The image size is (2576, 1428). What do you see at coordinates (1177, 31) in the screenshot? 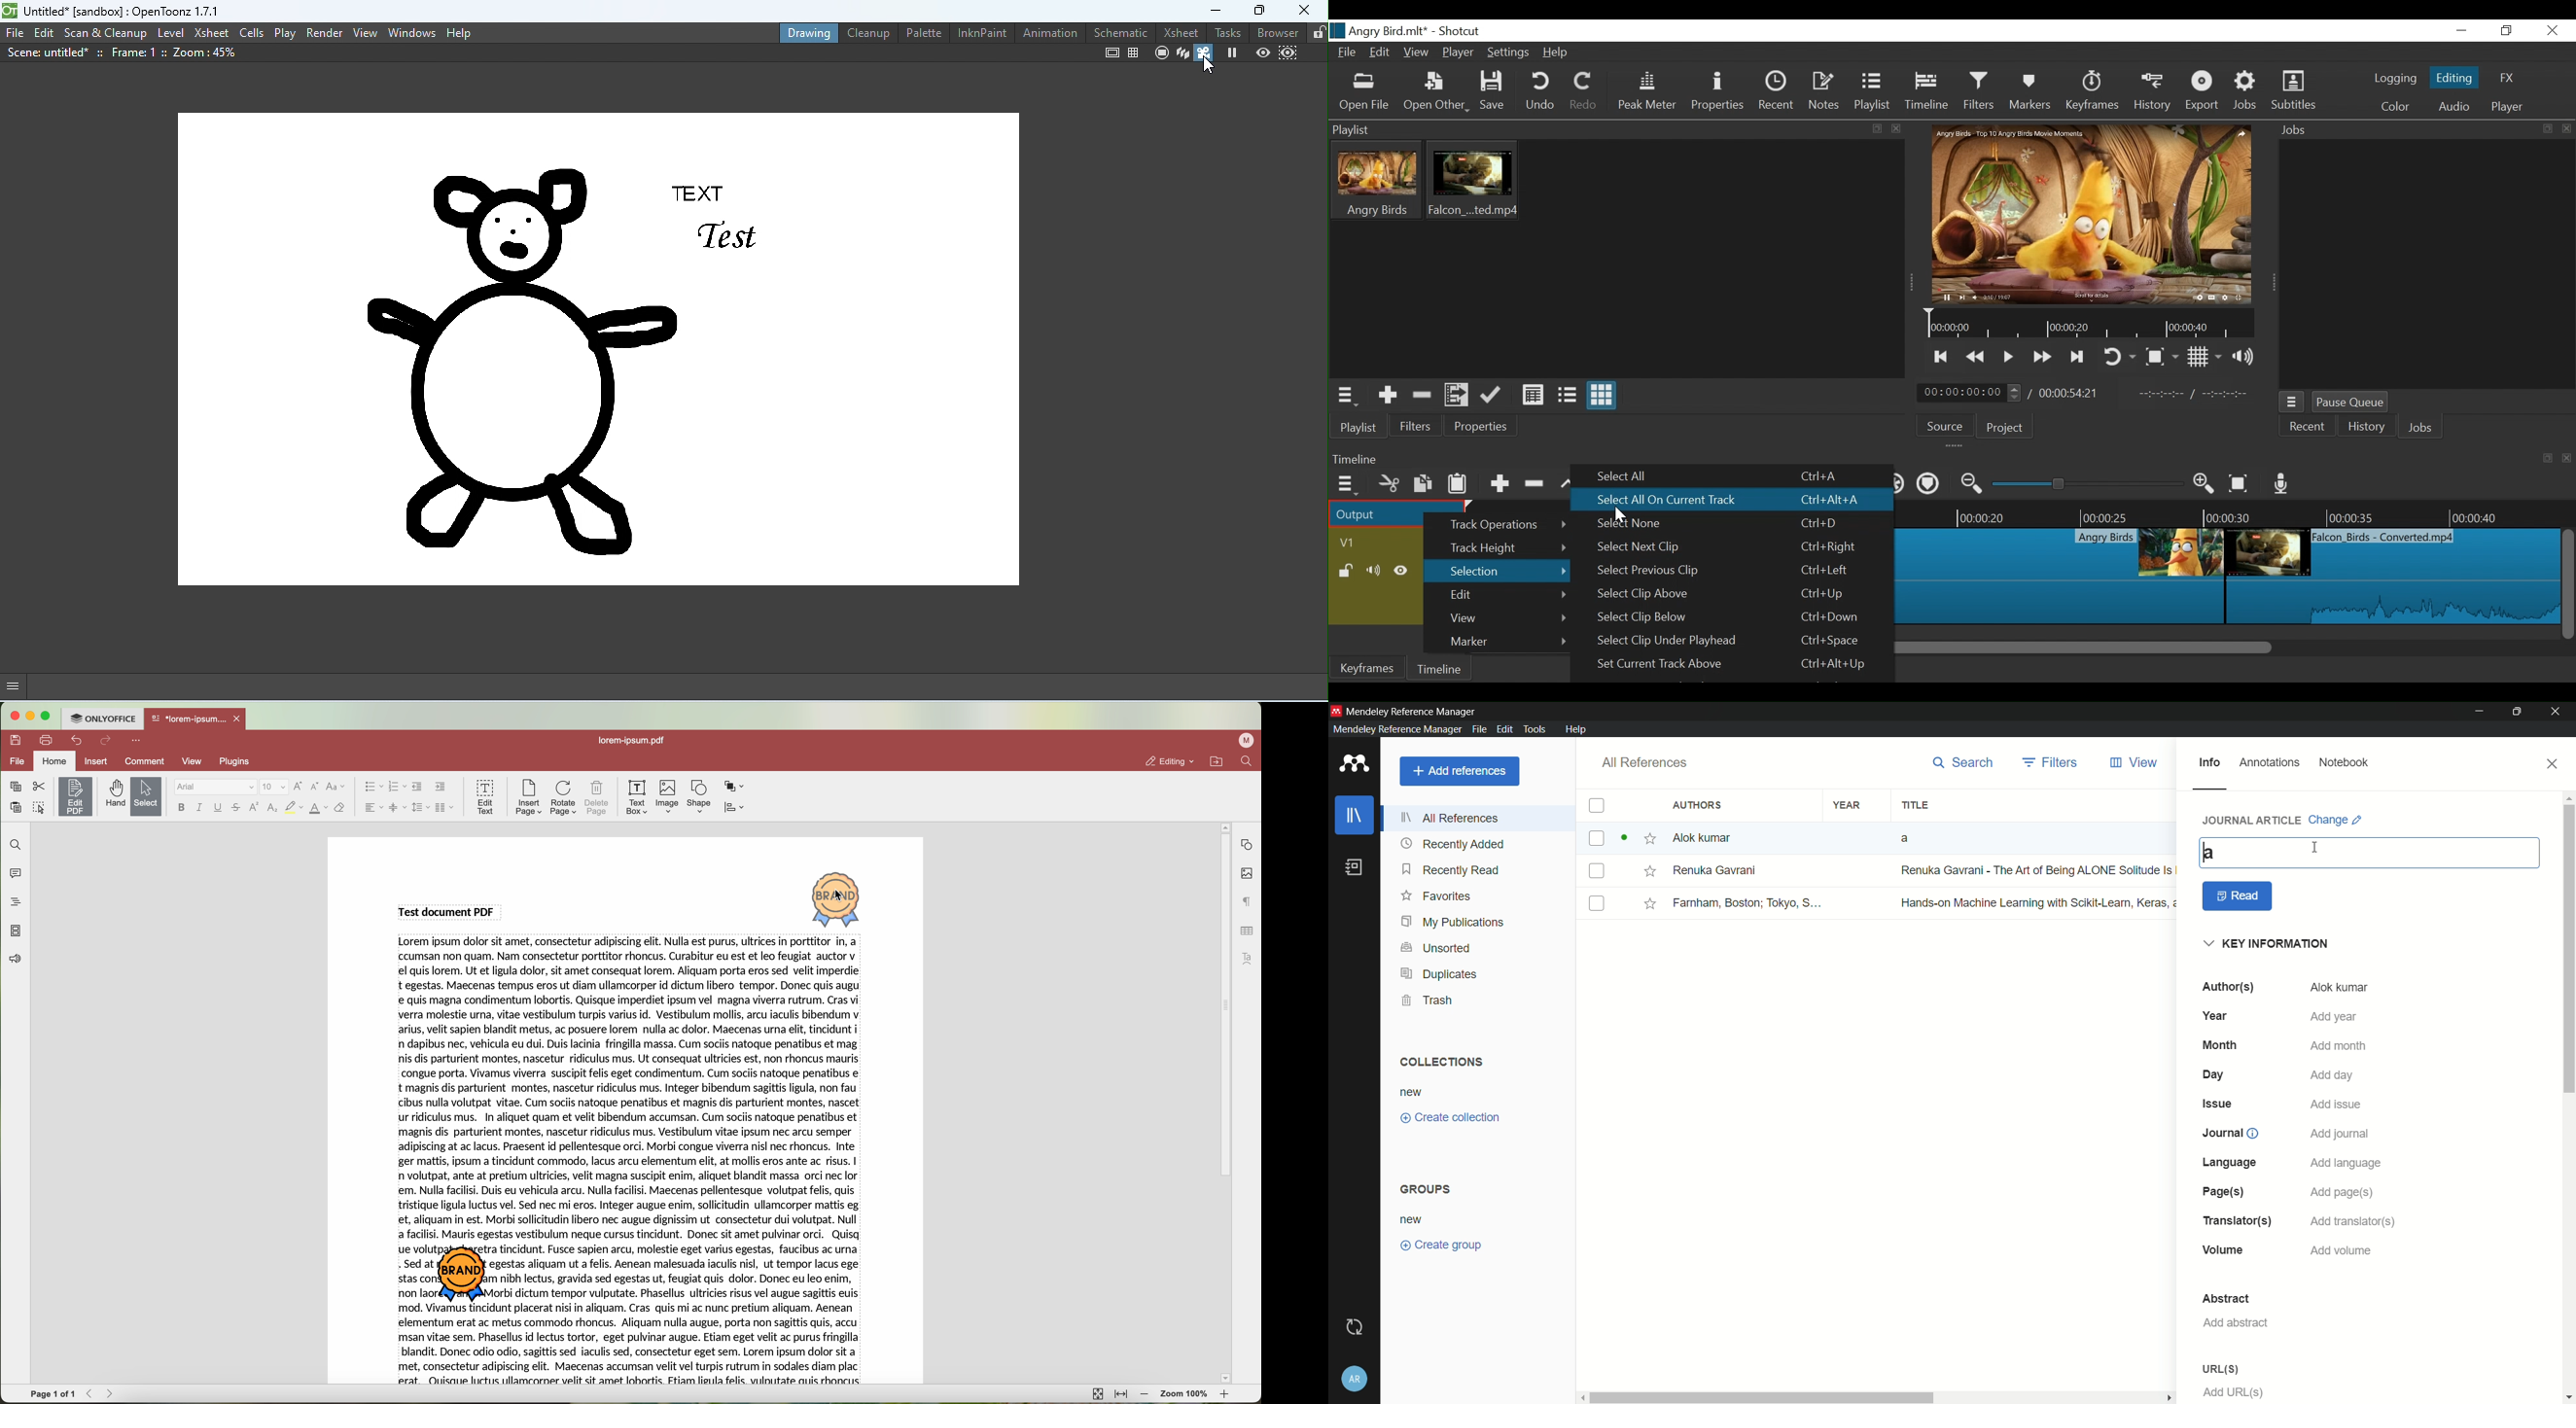
I see `Xsheet` at bounding box center [1177, 31].